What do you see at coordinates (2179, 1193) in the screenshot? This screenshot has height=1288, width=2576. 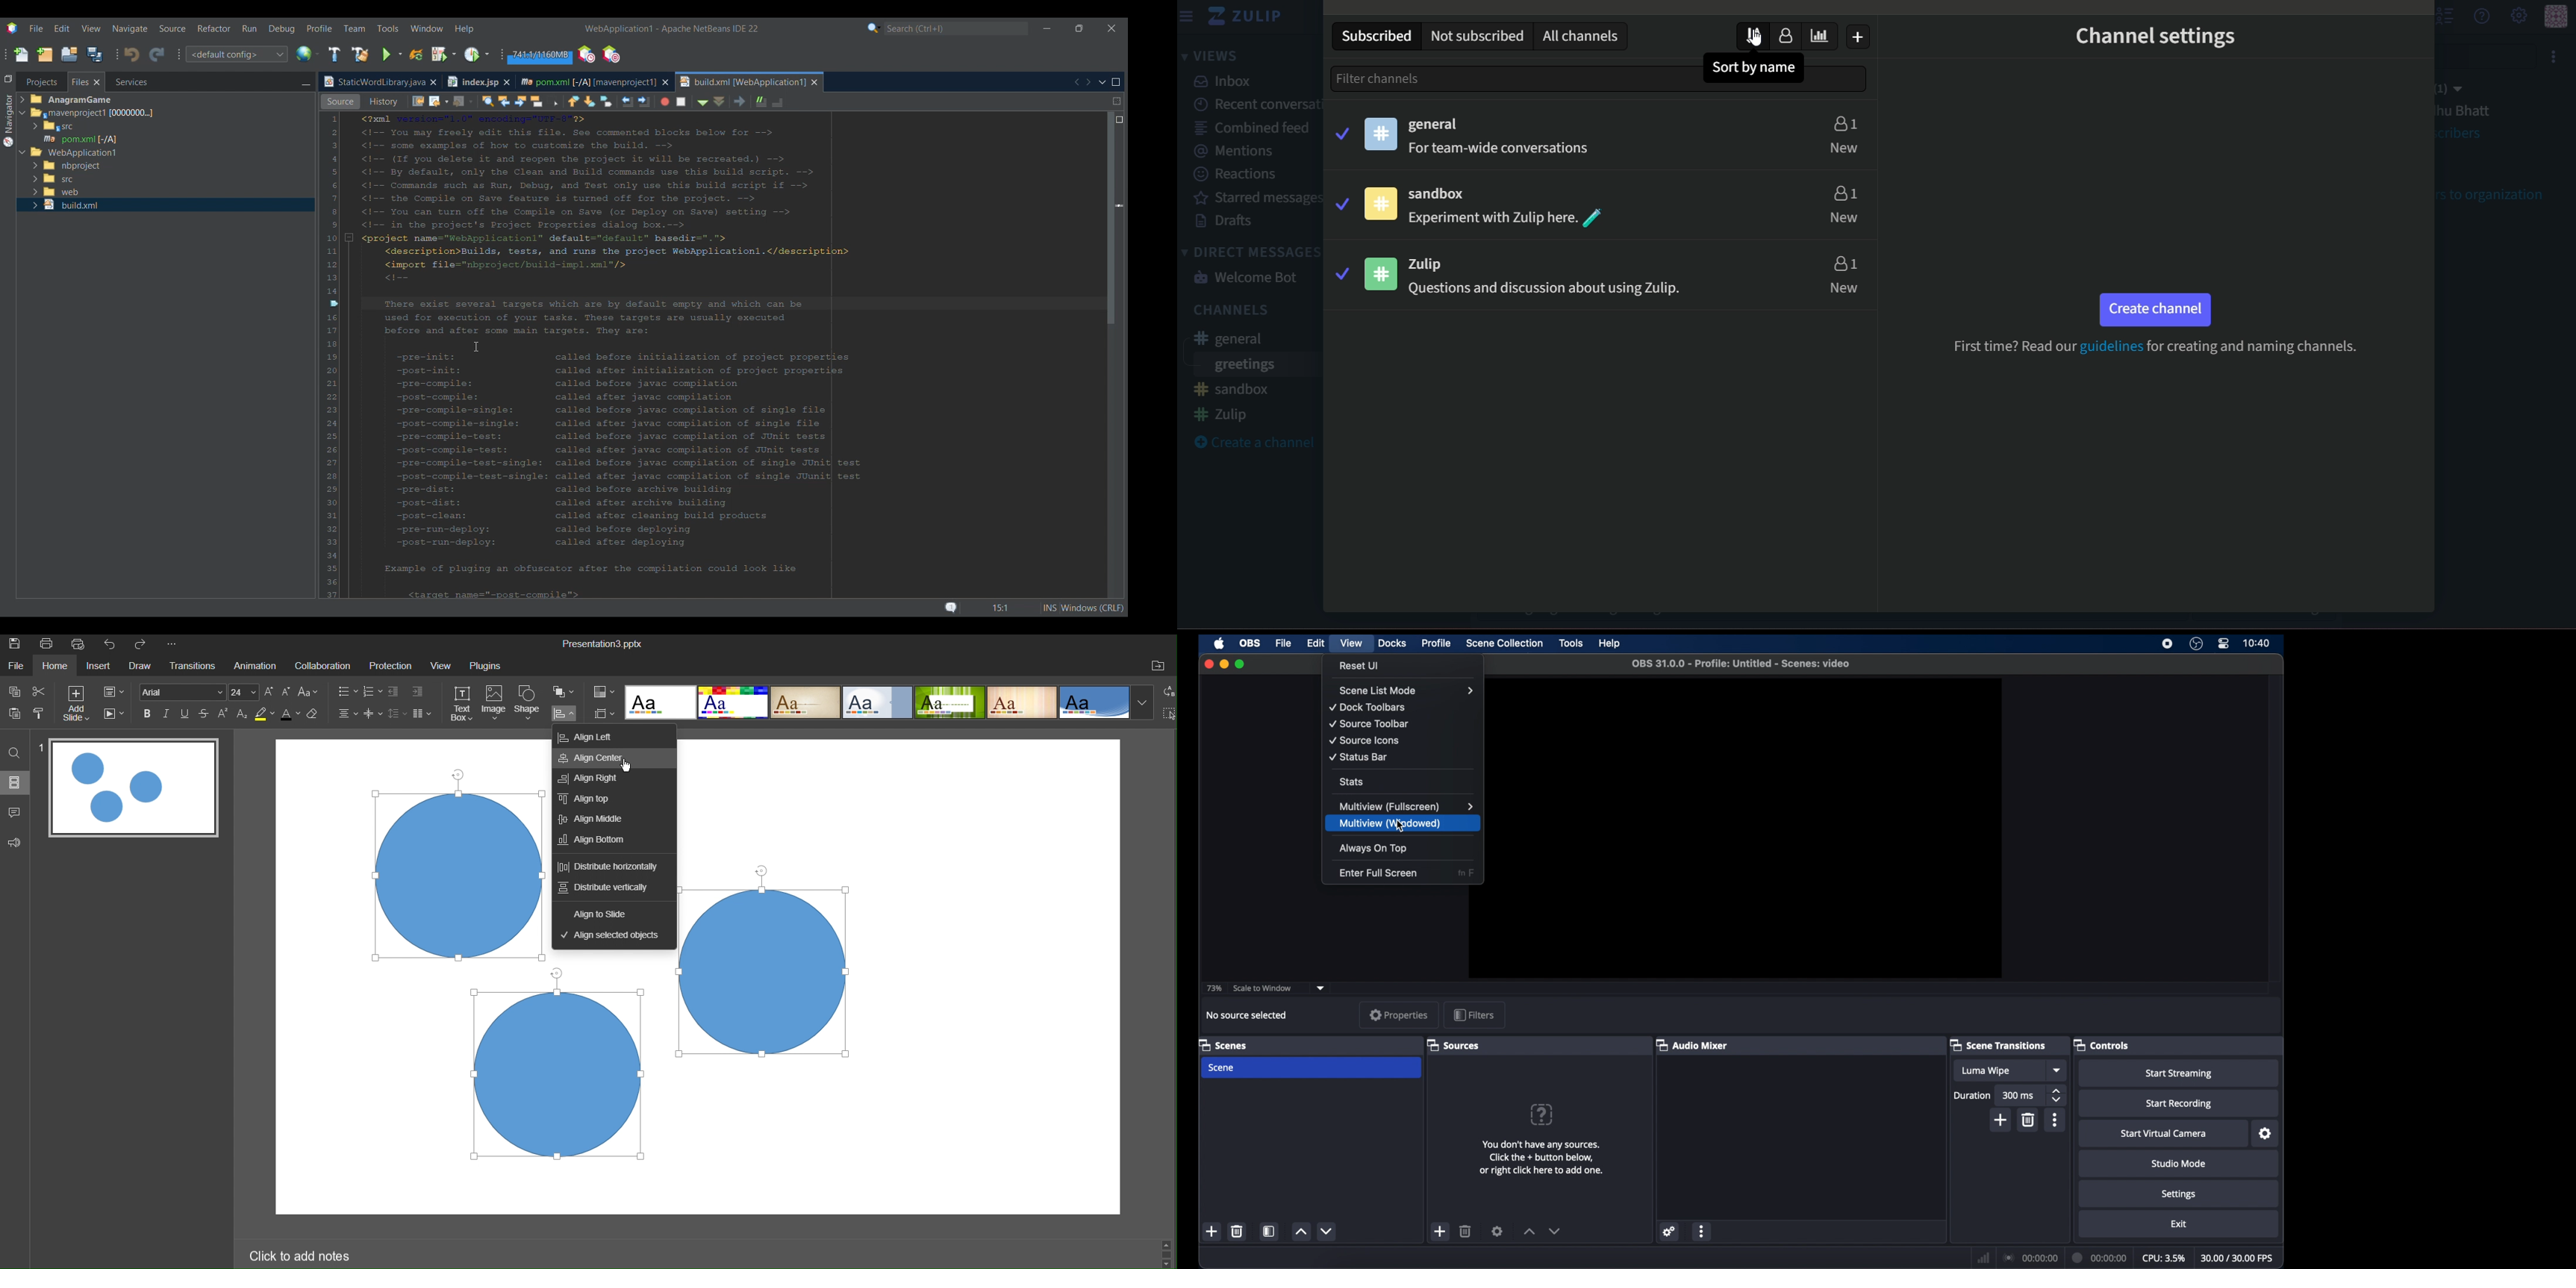 I see `settings` at bounding box center [2179, 1193].